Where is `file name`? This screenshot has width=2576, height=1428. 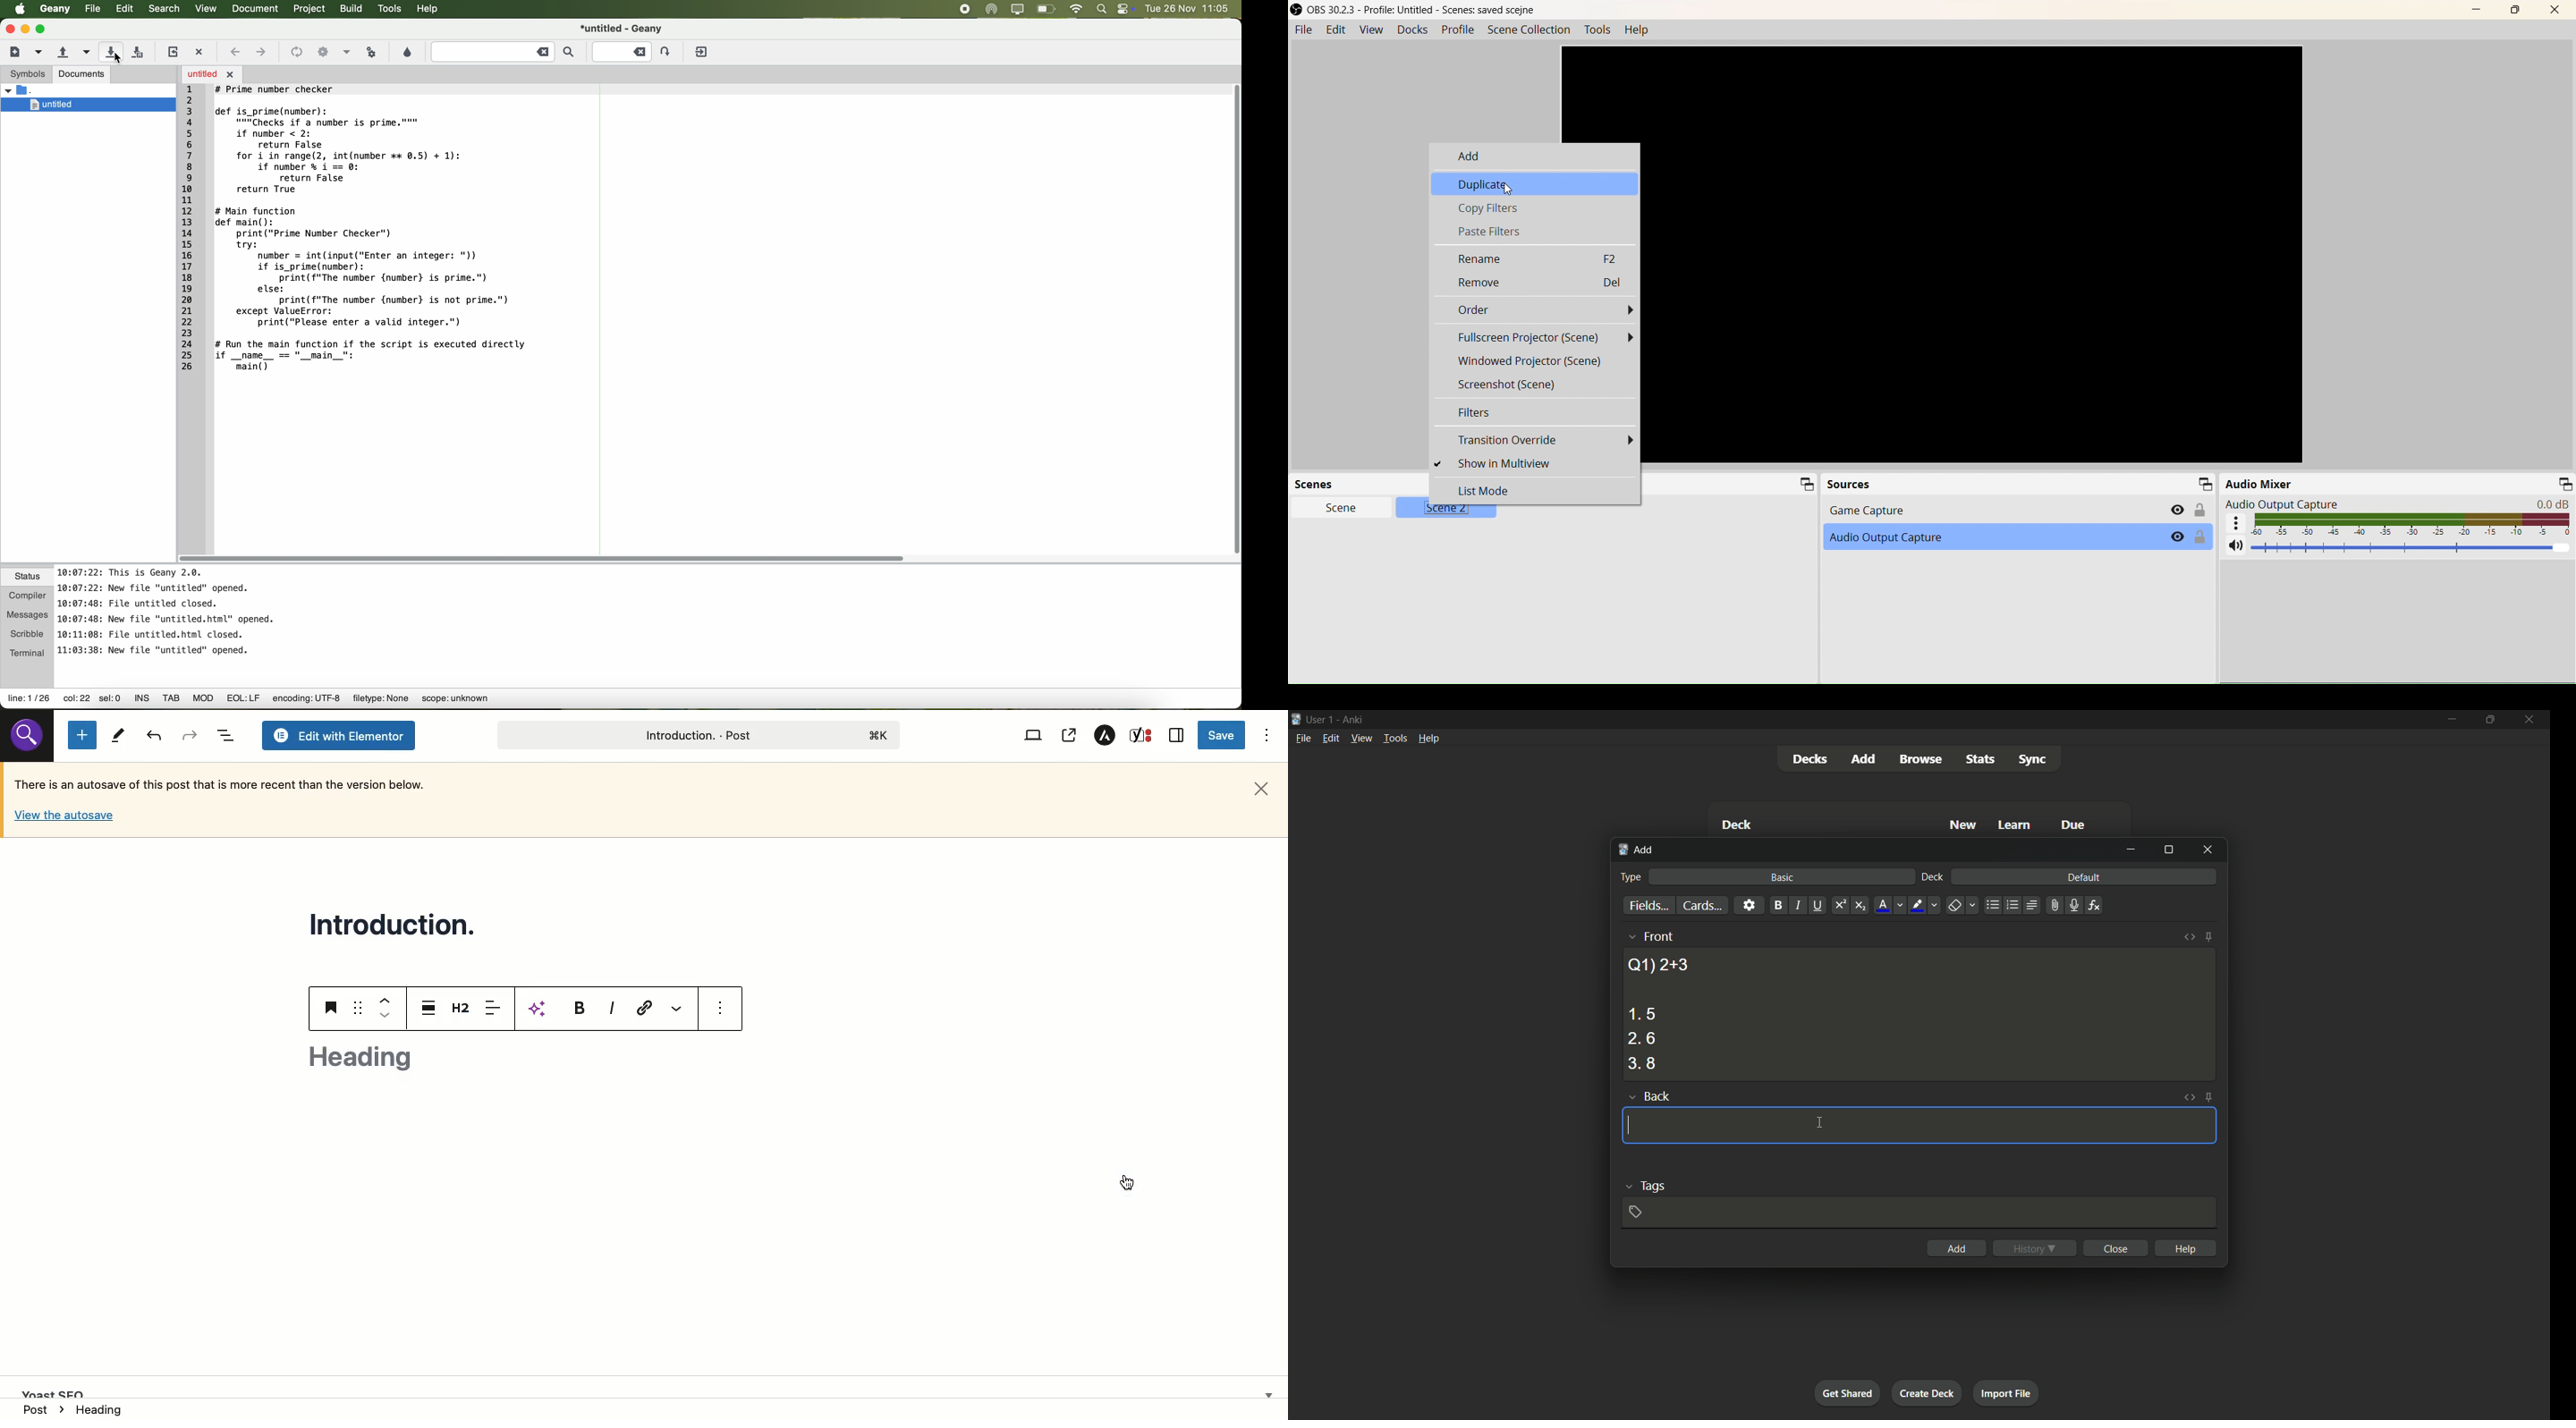 file name is located at coordinates (621, 28).